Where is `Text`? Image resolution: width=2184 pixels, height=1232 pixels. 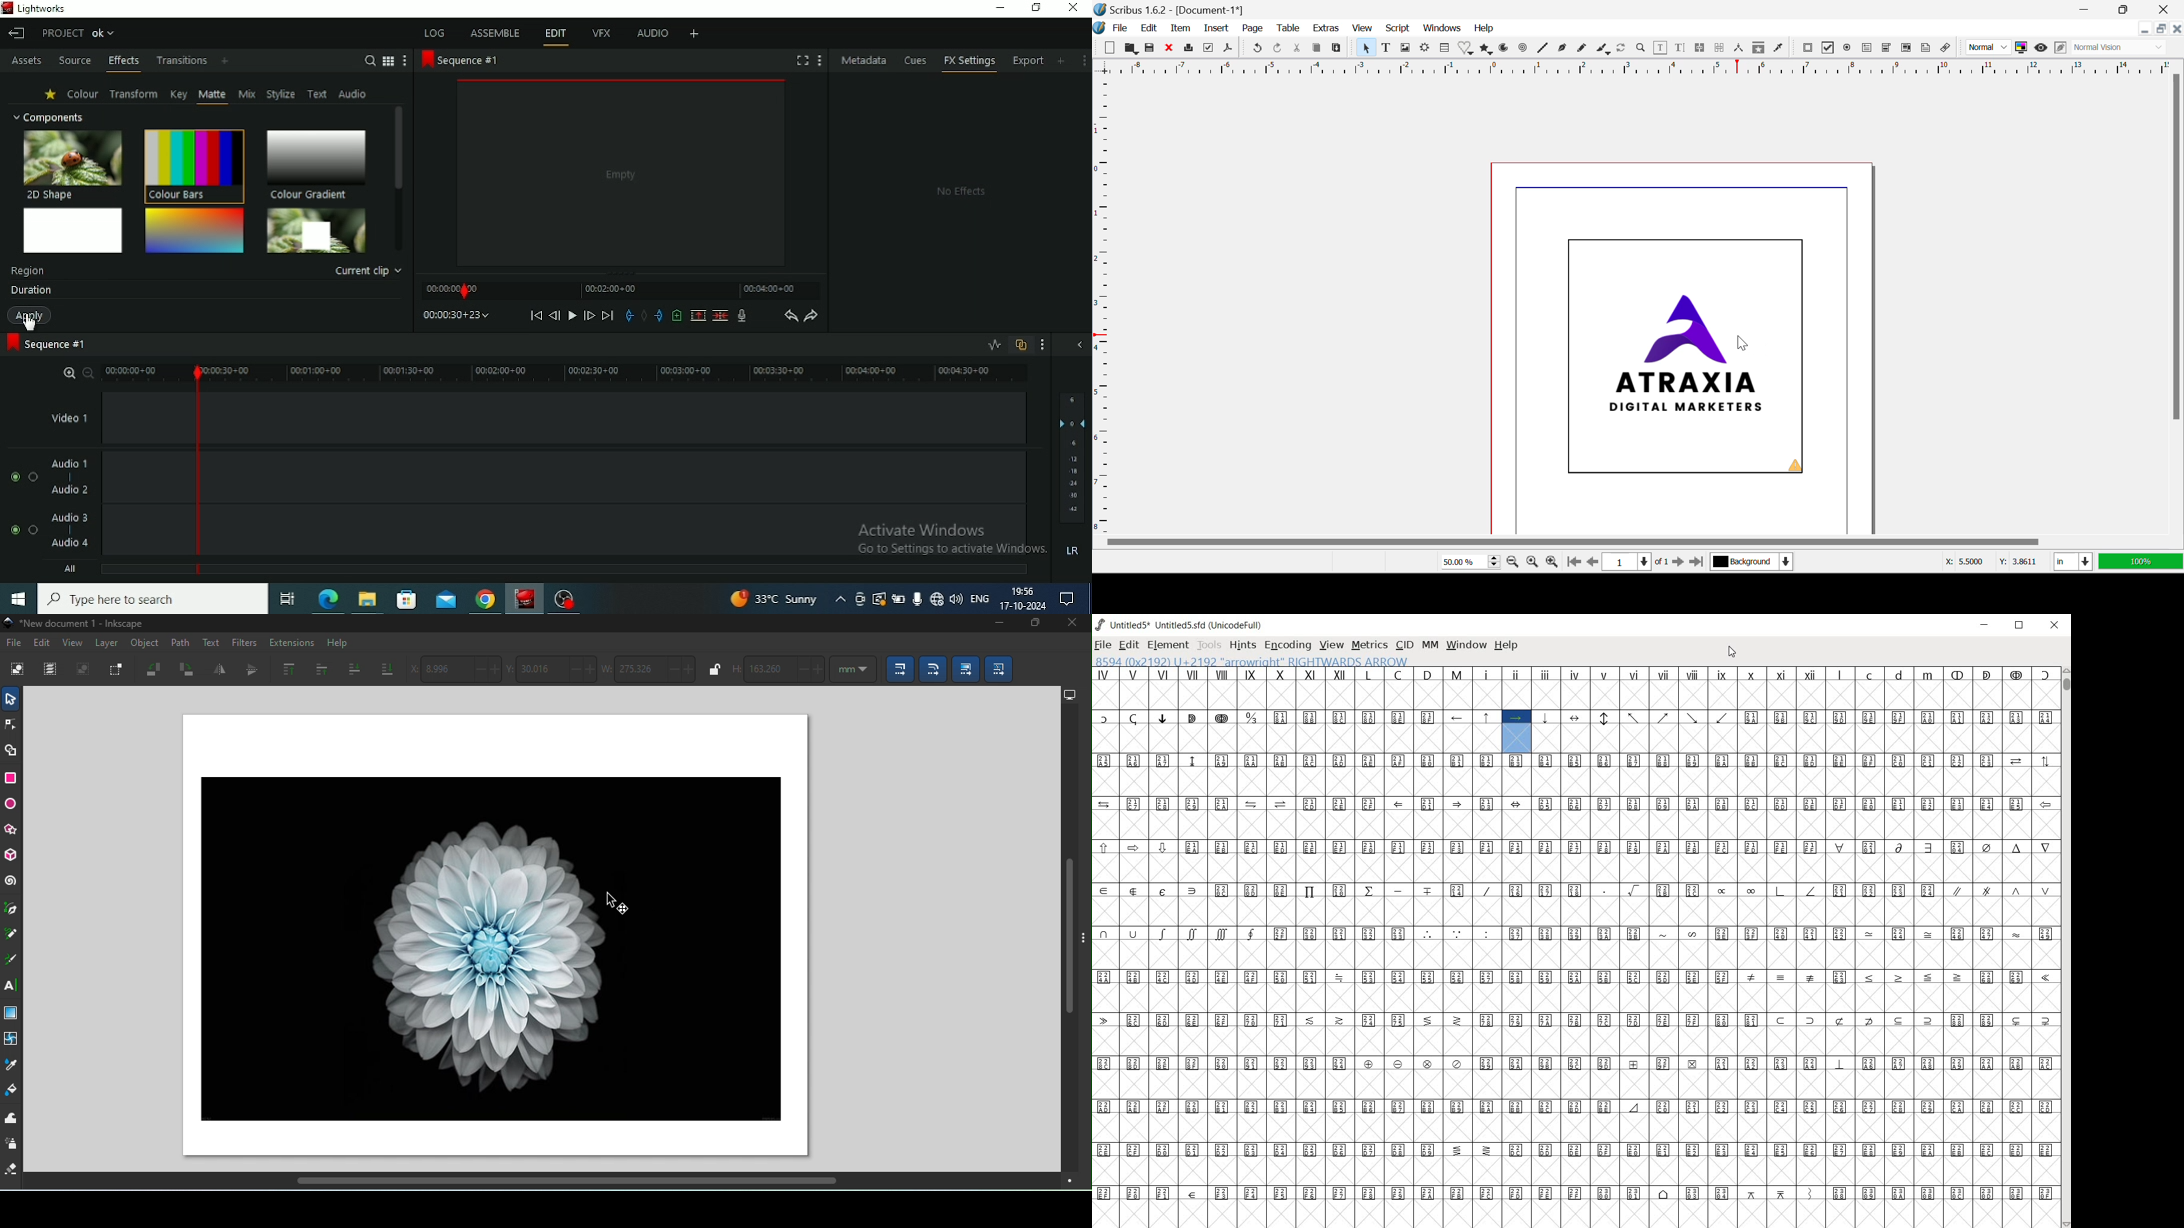 Text is located at coordinates (28, 271).